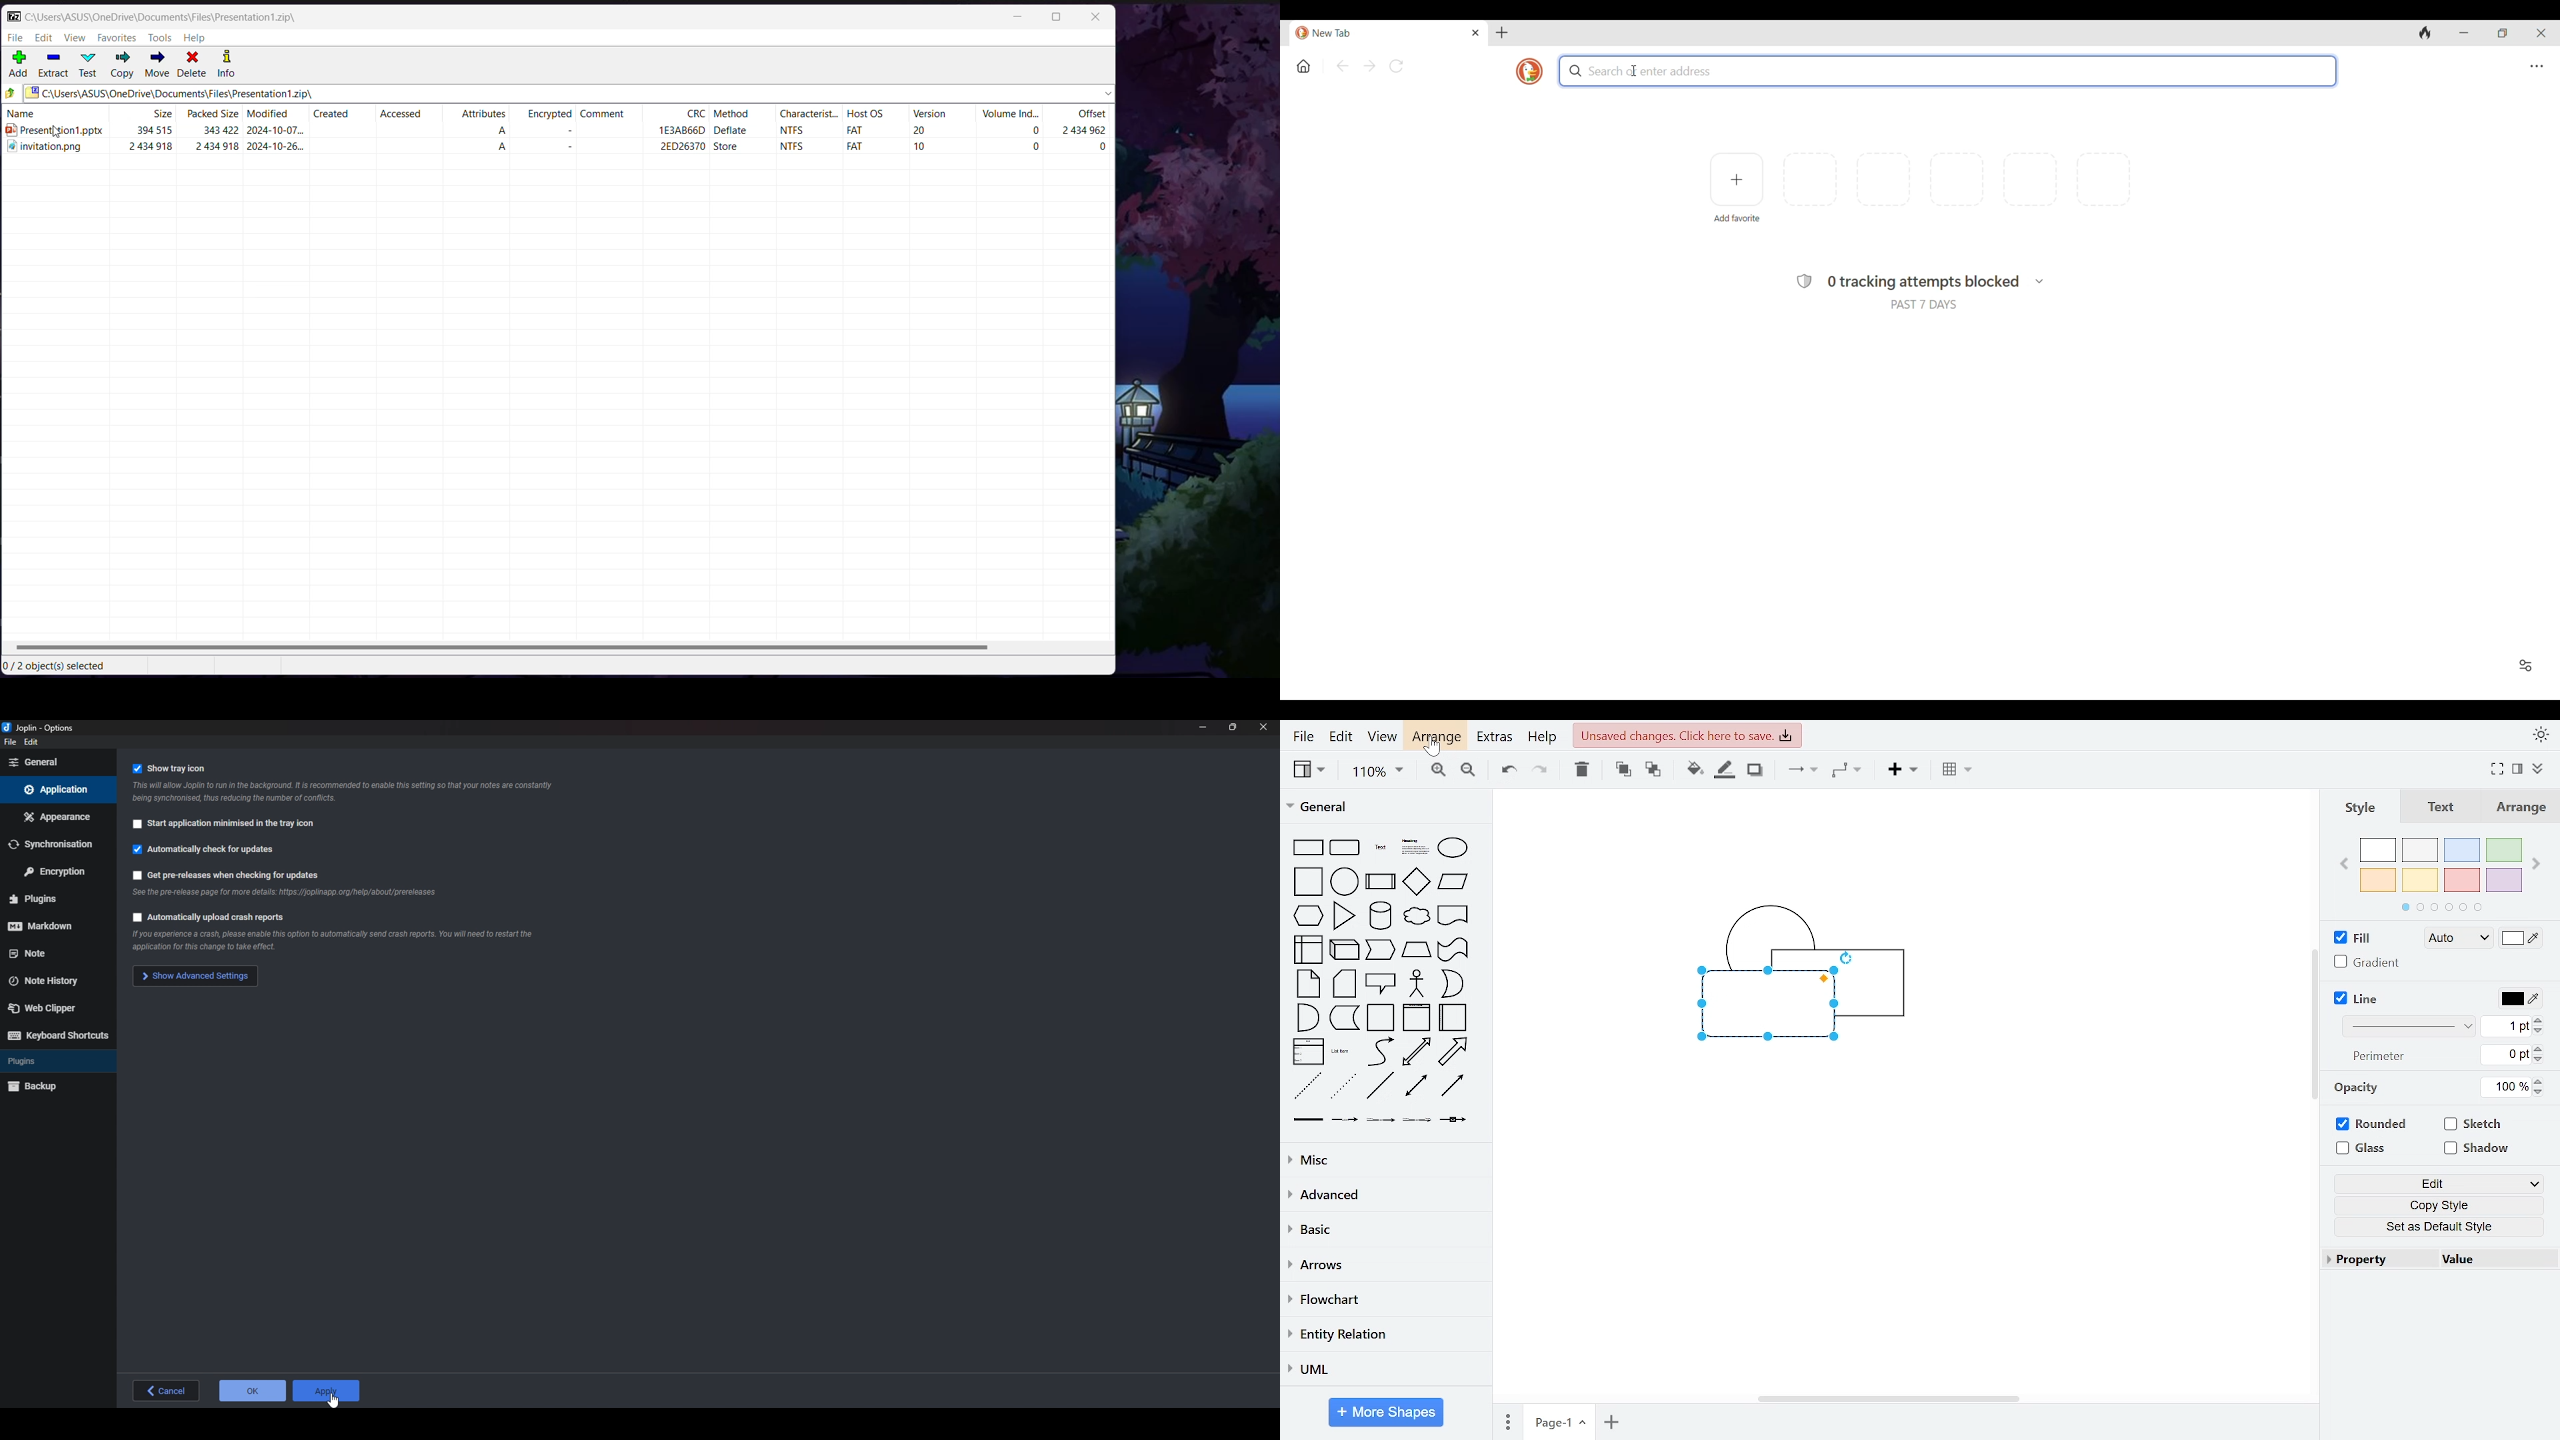  What do you see at coordinates (2376, 1259) in the screenshot?
I see `property` at bounding box center [2376, 1259].